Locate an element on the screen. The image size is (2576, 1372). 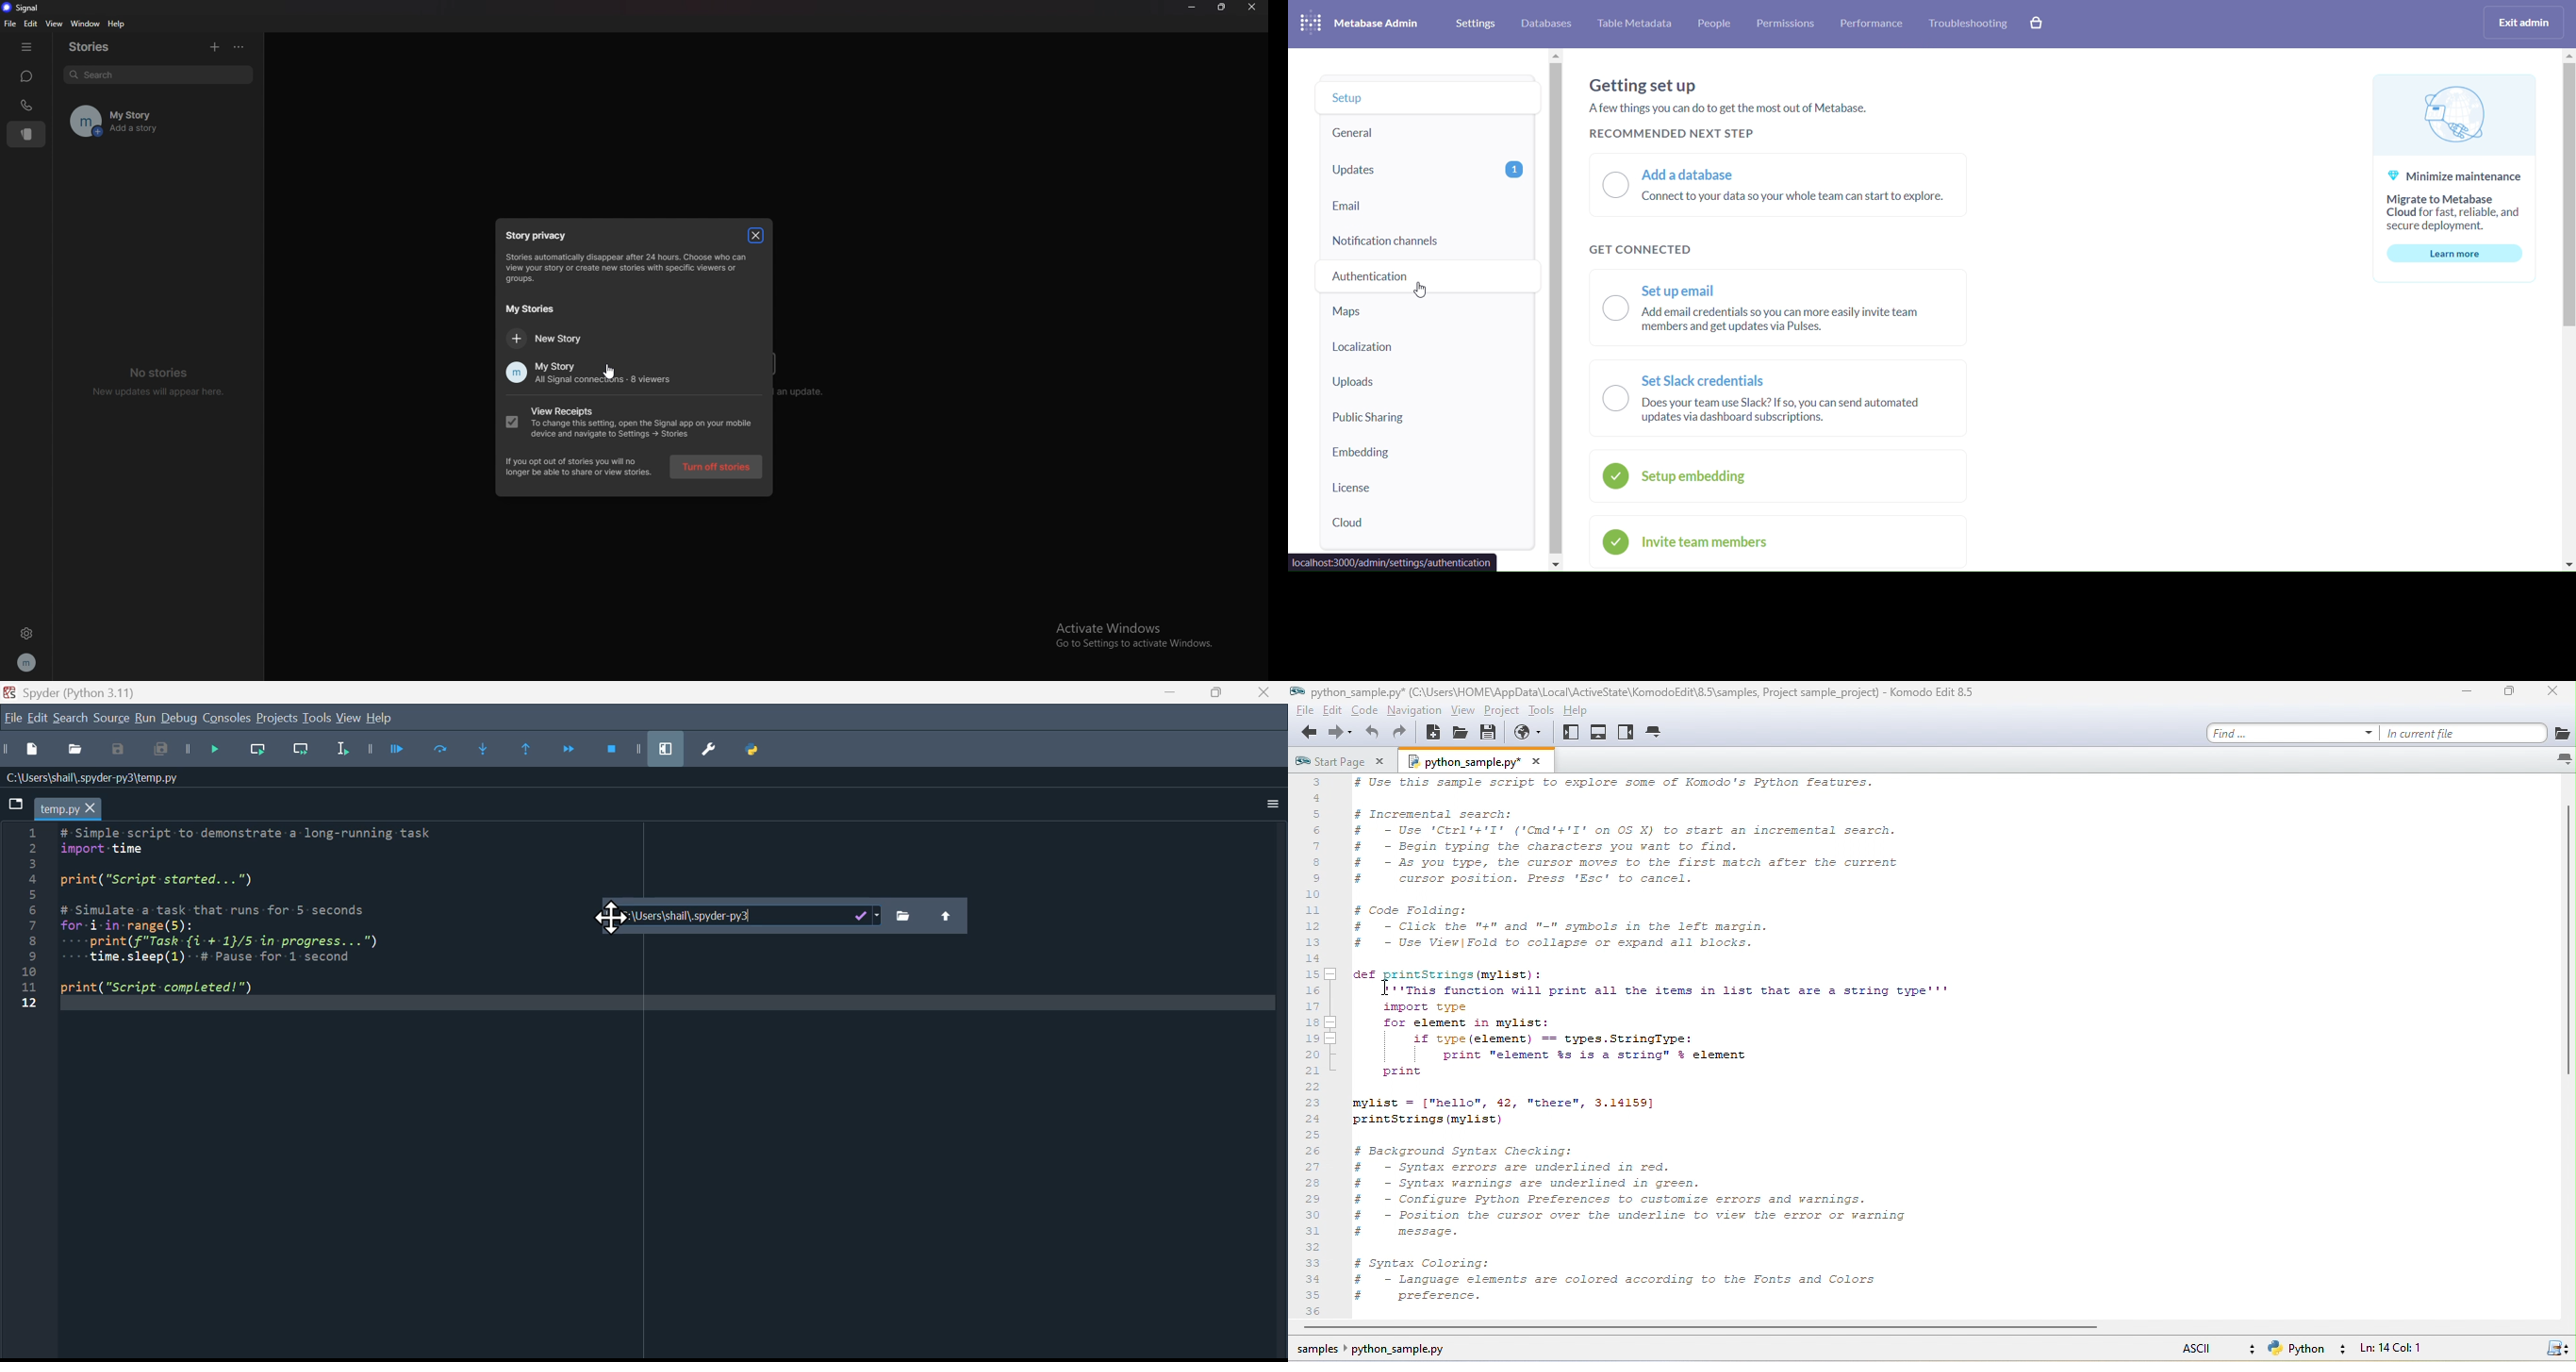
Stop debugging is located at coordinates (625, 747).